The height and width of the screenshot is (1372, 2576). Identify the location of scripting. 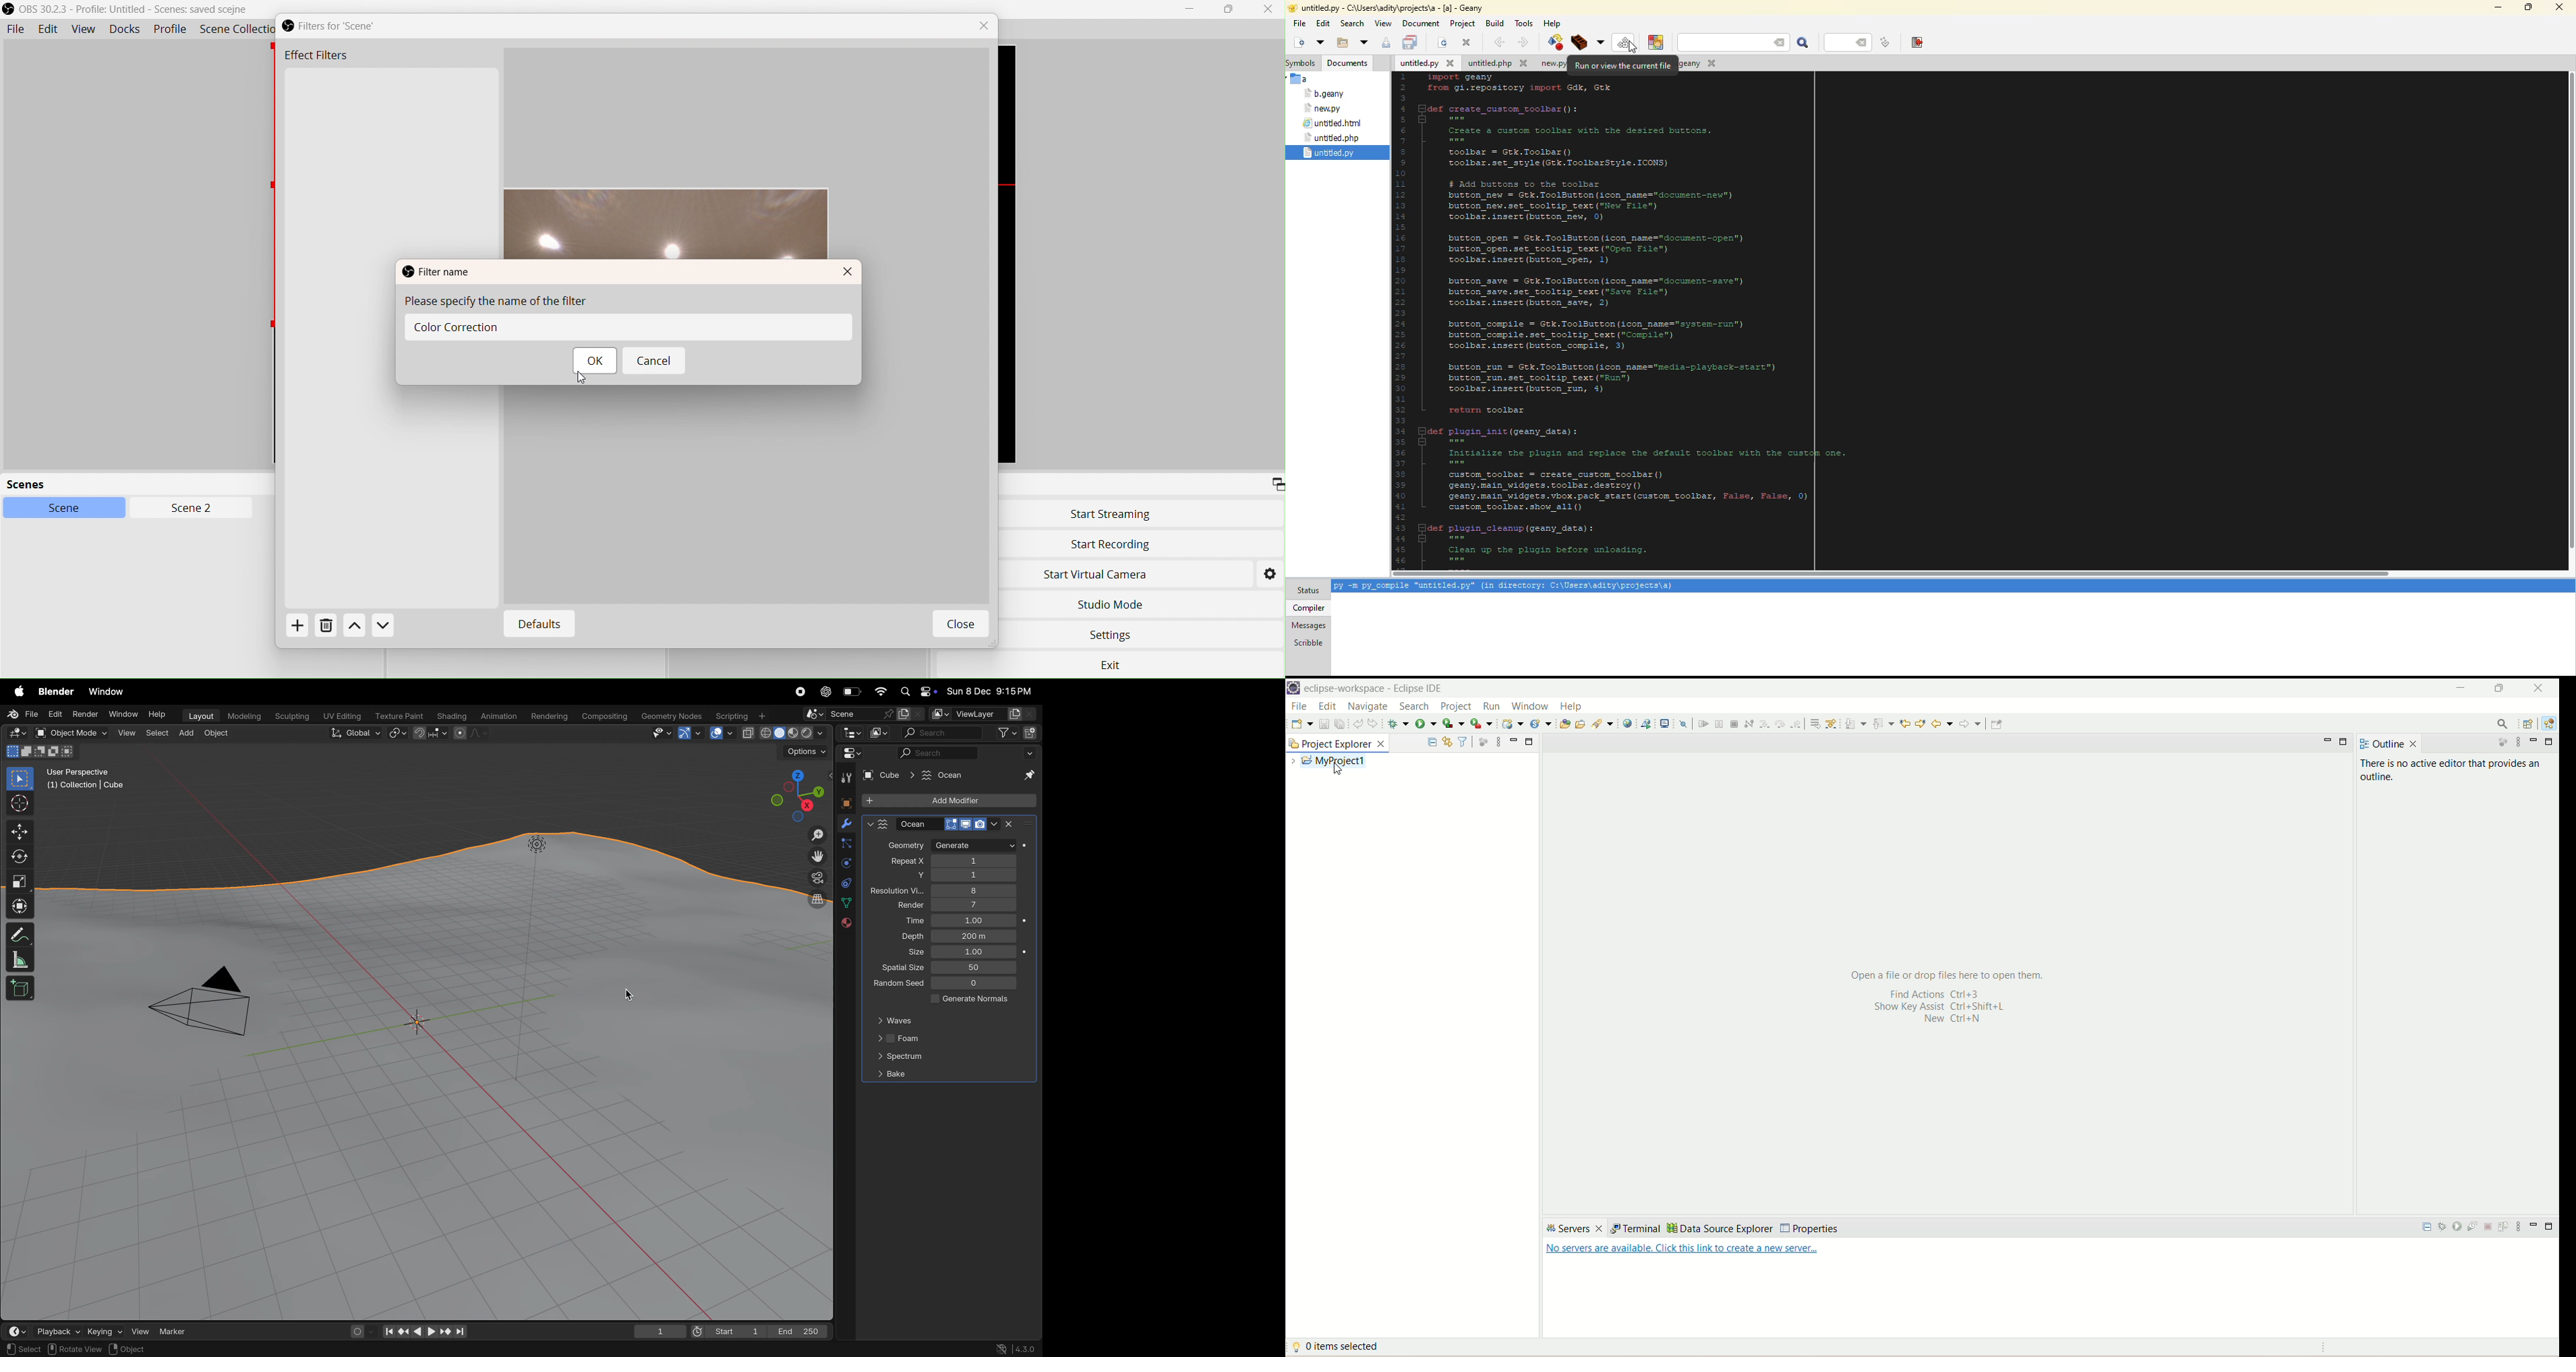
(739, 716).